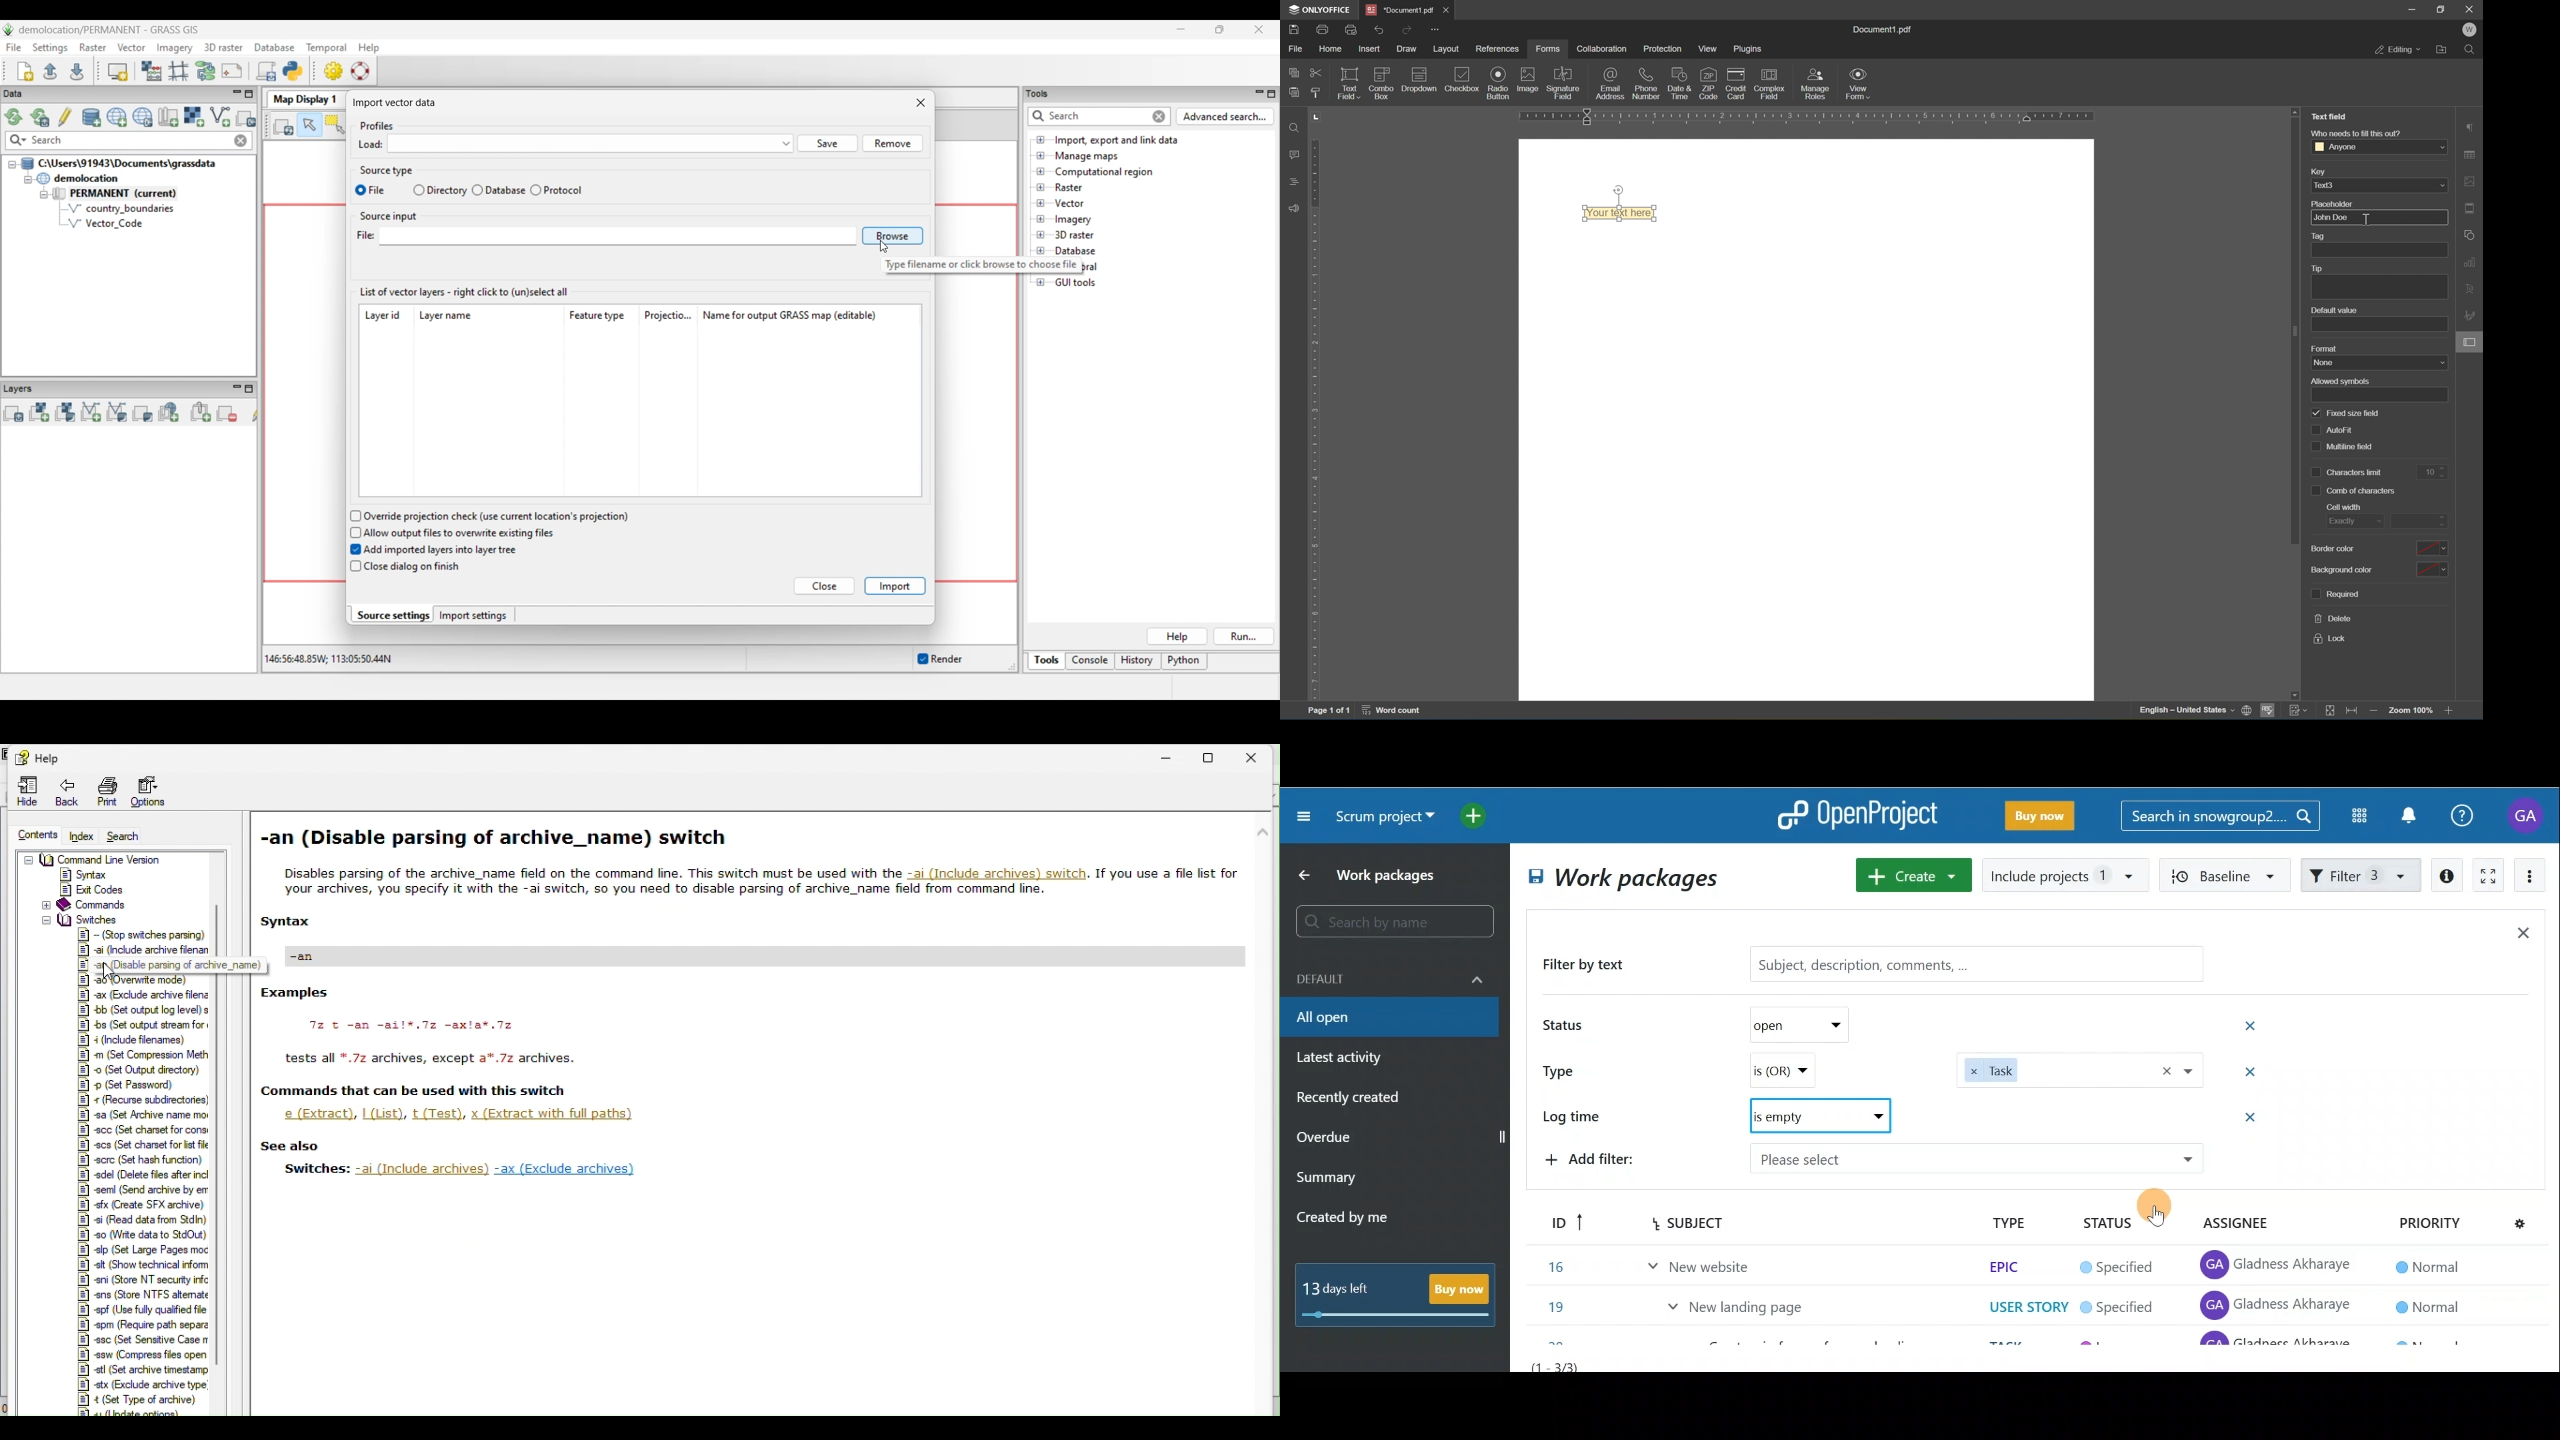 This screenshot has height=1456, width=2576. Describe the element at coordinates (2353, 816) in the screenshot. I see `Modules` at that location.